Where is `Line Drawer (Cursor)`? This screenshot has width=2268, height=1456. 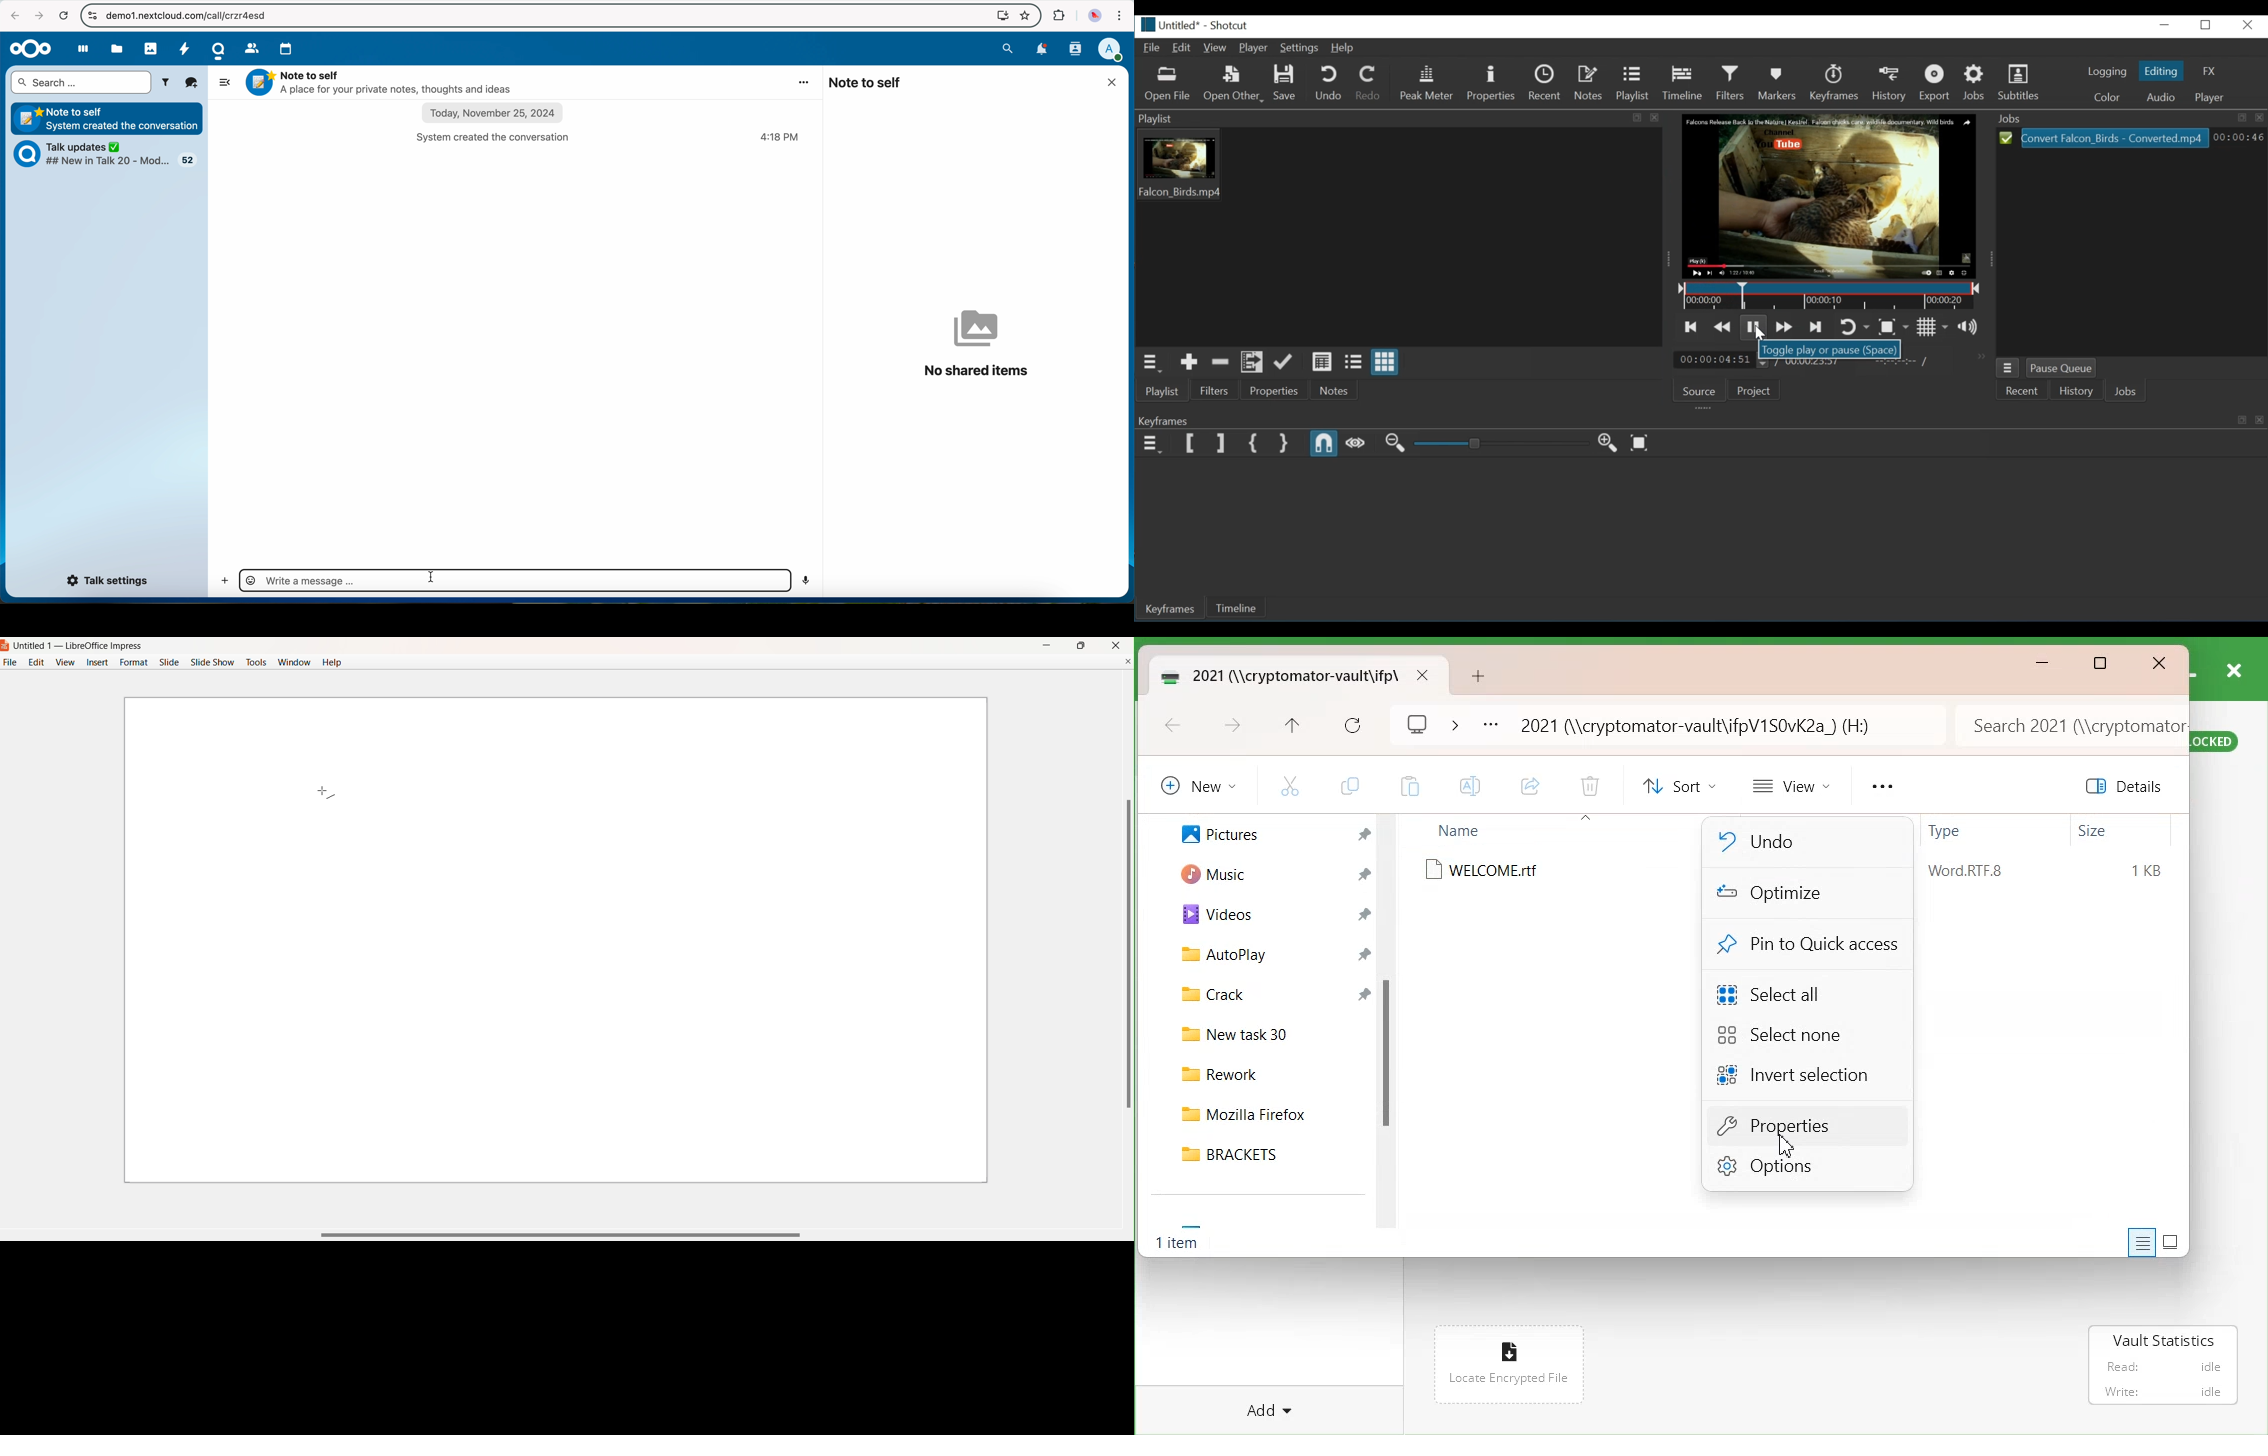 Line Drawer (Cursor) is located at coordinates (318, 790).